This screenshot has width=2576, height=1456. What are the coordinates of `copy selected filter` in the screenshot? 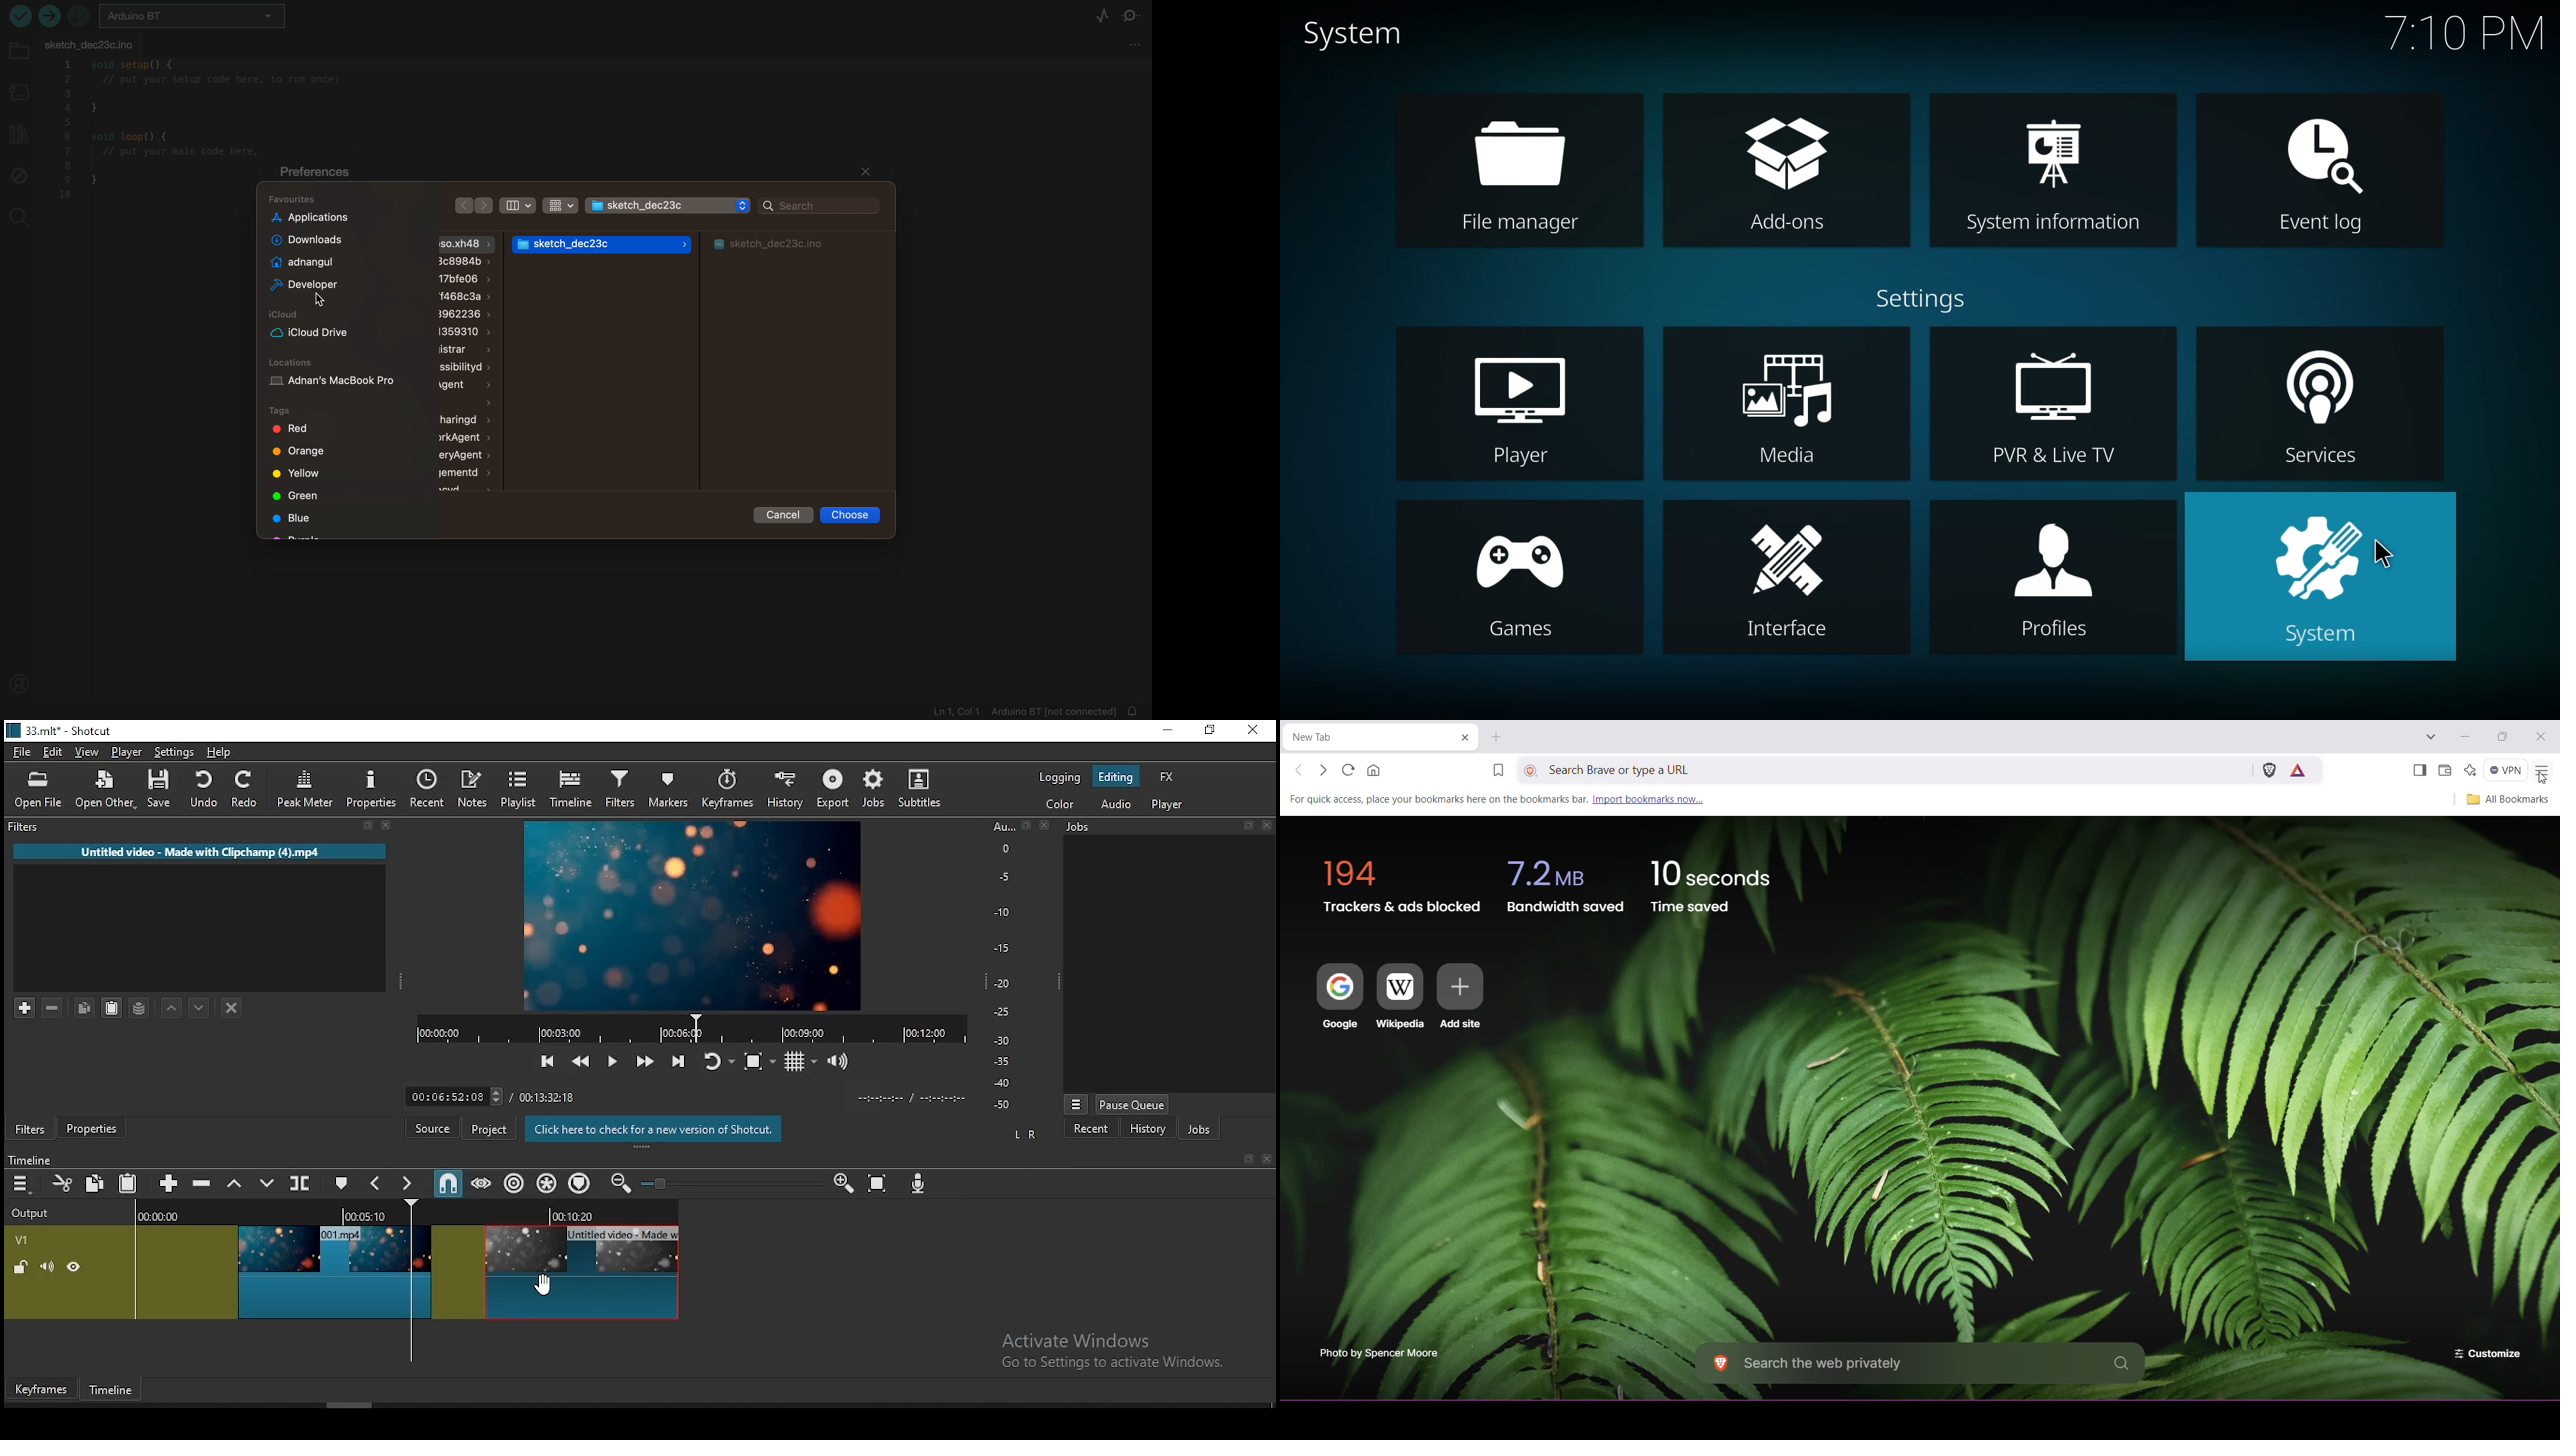 It's located at (85, 1008).